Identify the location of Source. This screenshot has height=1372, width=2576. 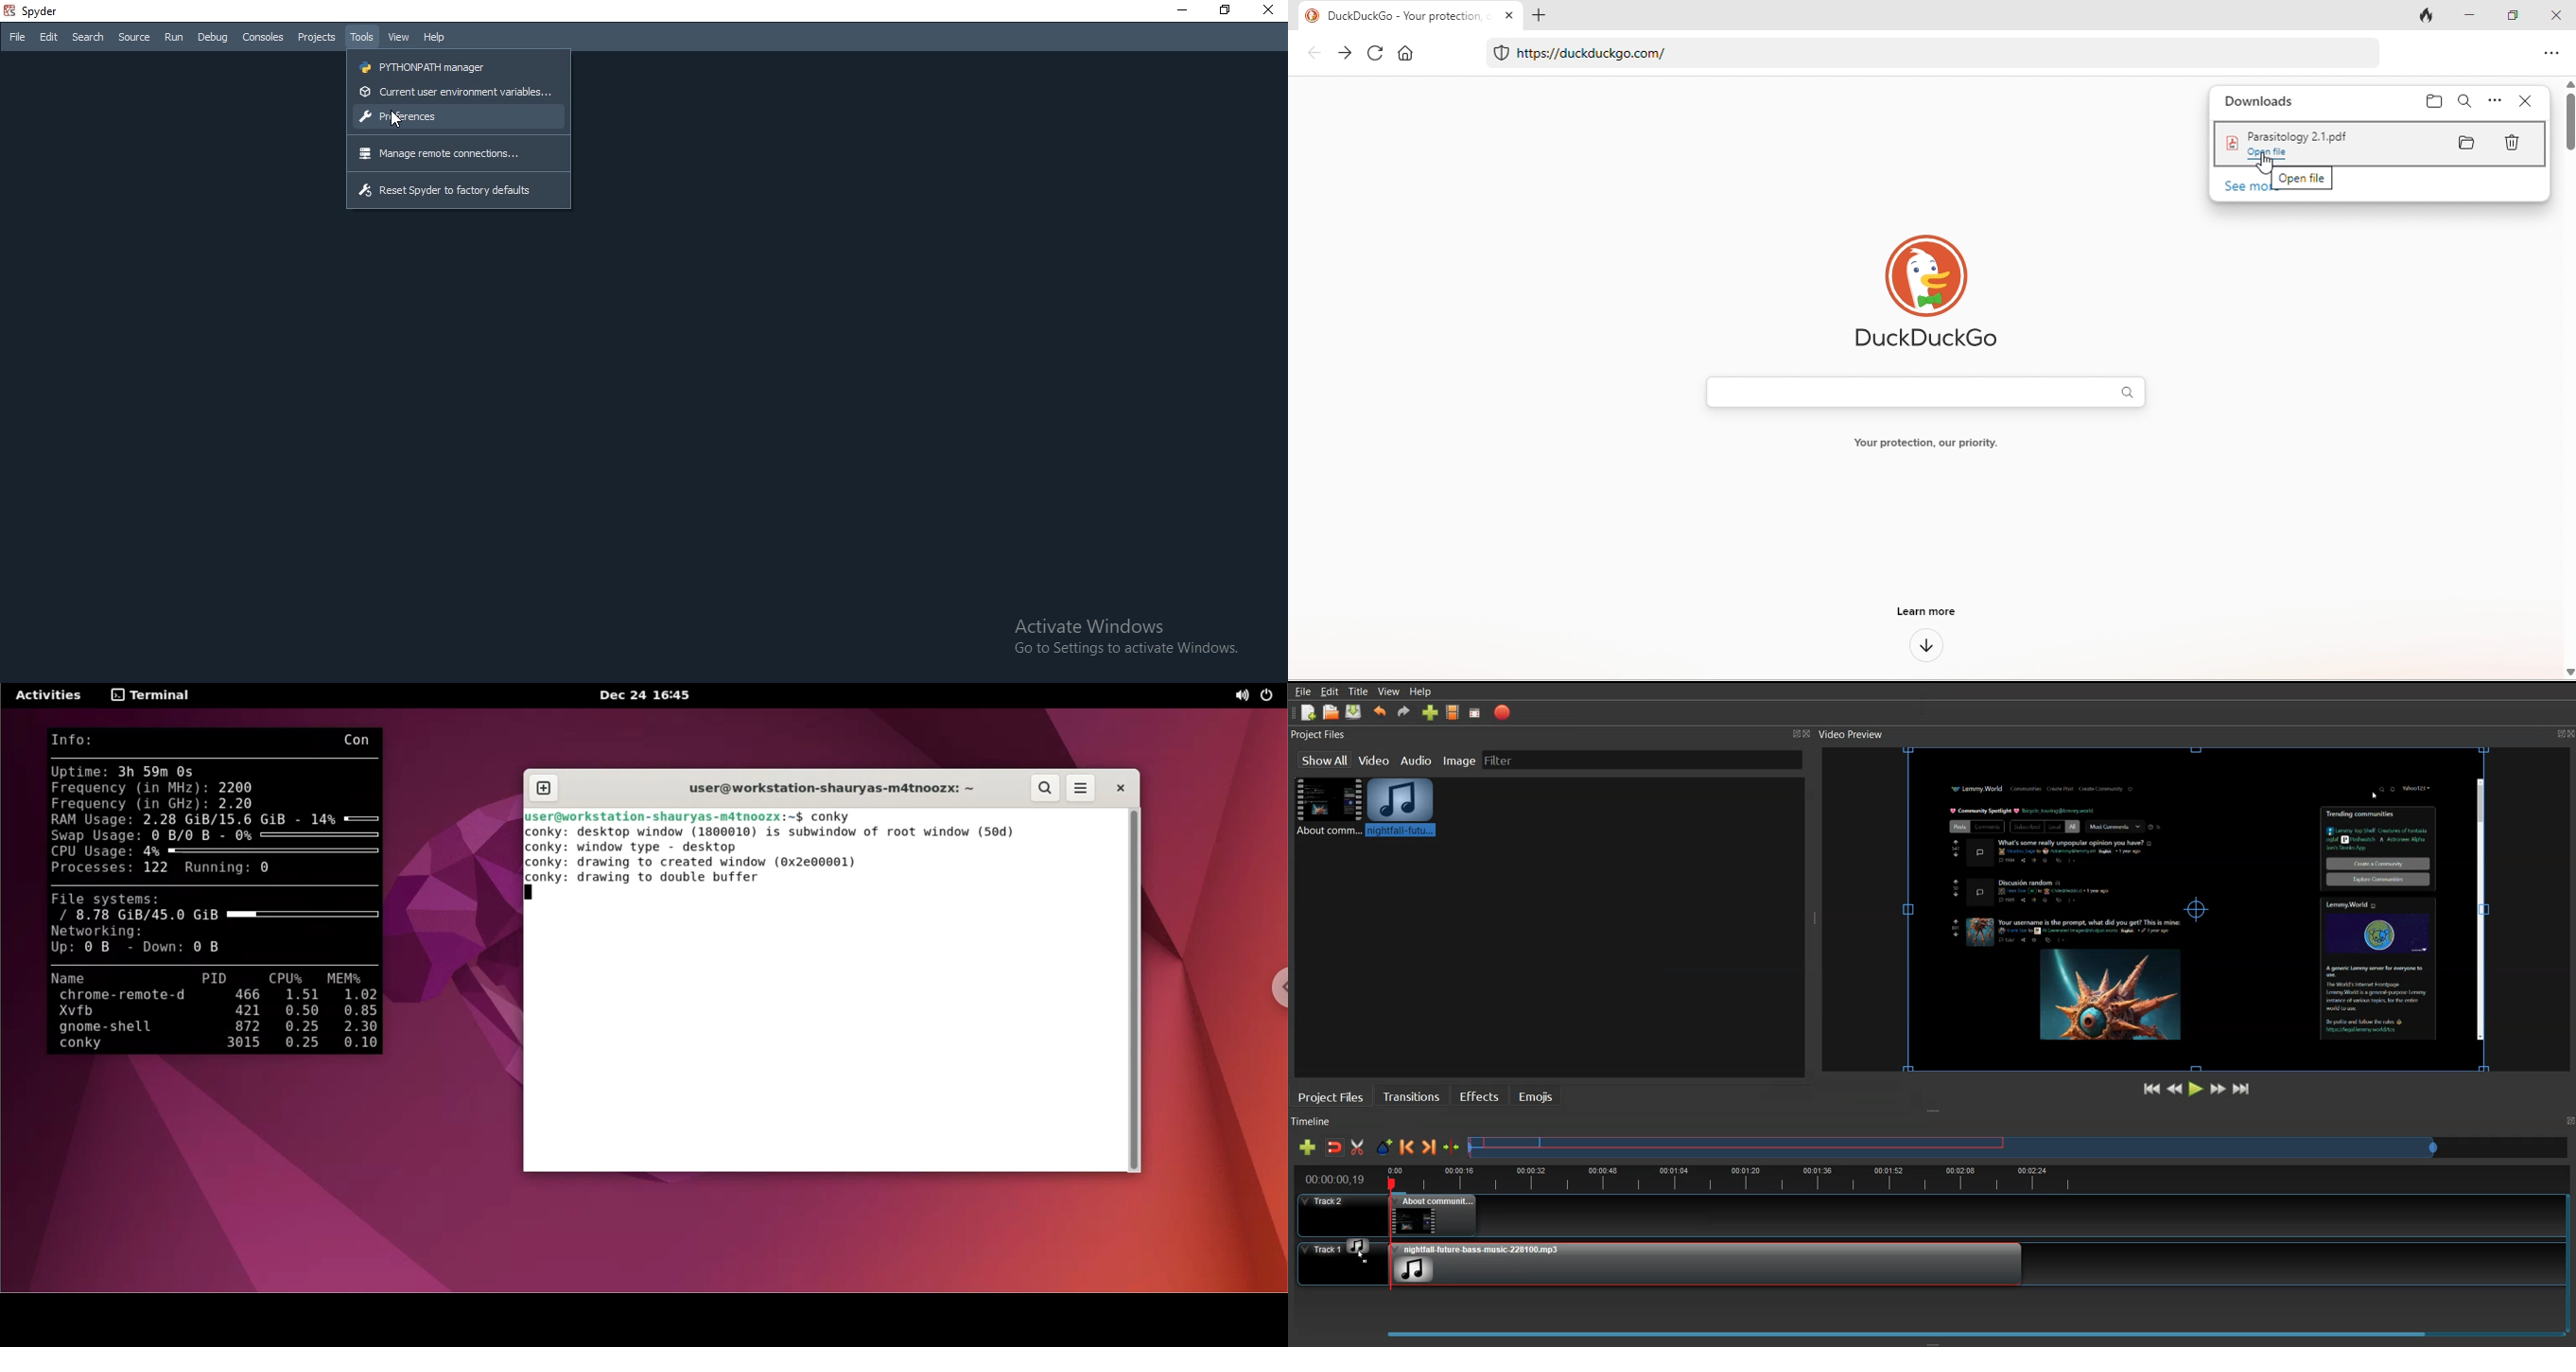
(135, 37).